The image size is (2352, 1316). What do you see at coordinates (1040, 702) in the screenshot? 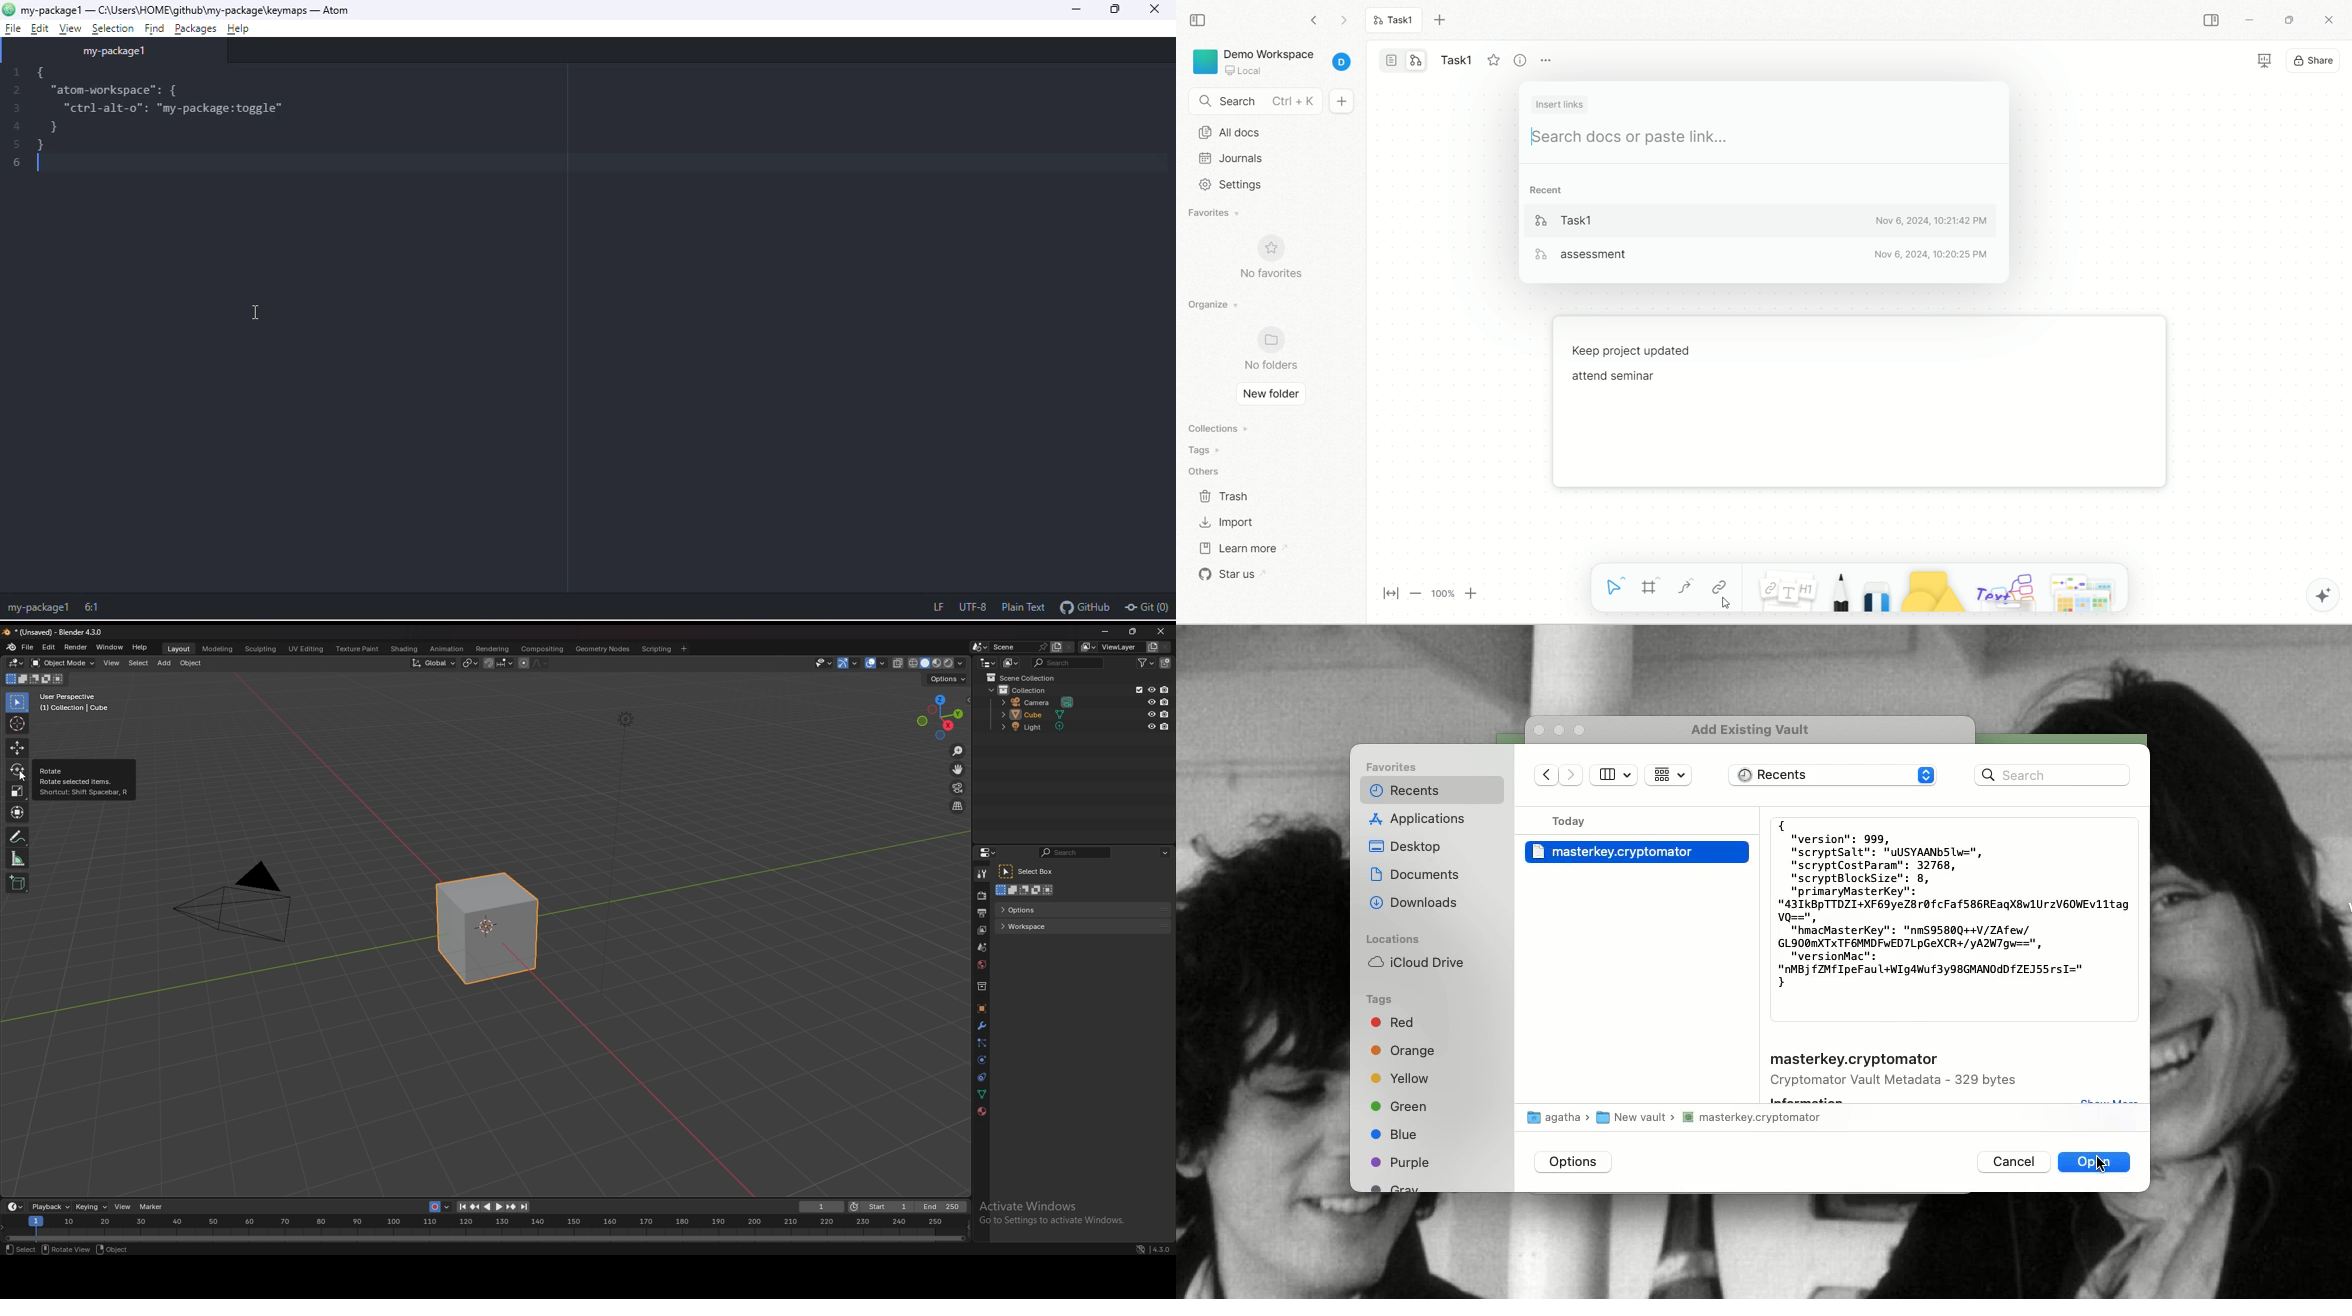
I see `camera` at bounding box center [1040, 702].